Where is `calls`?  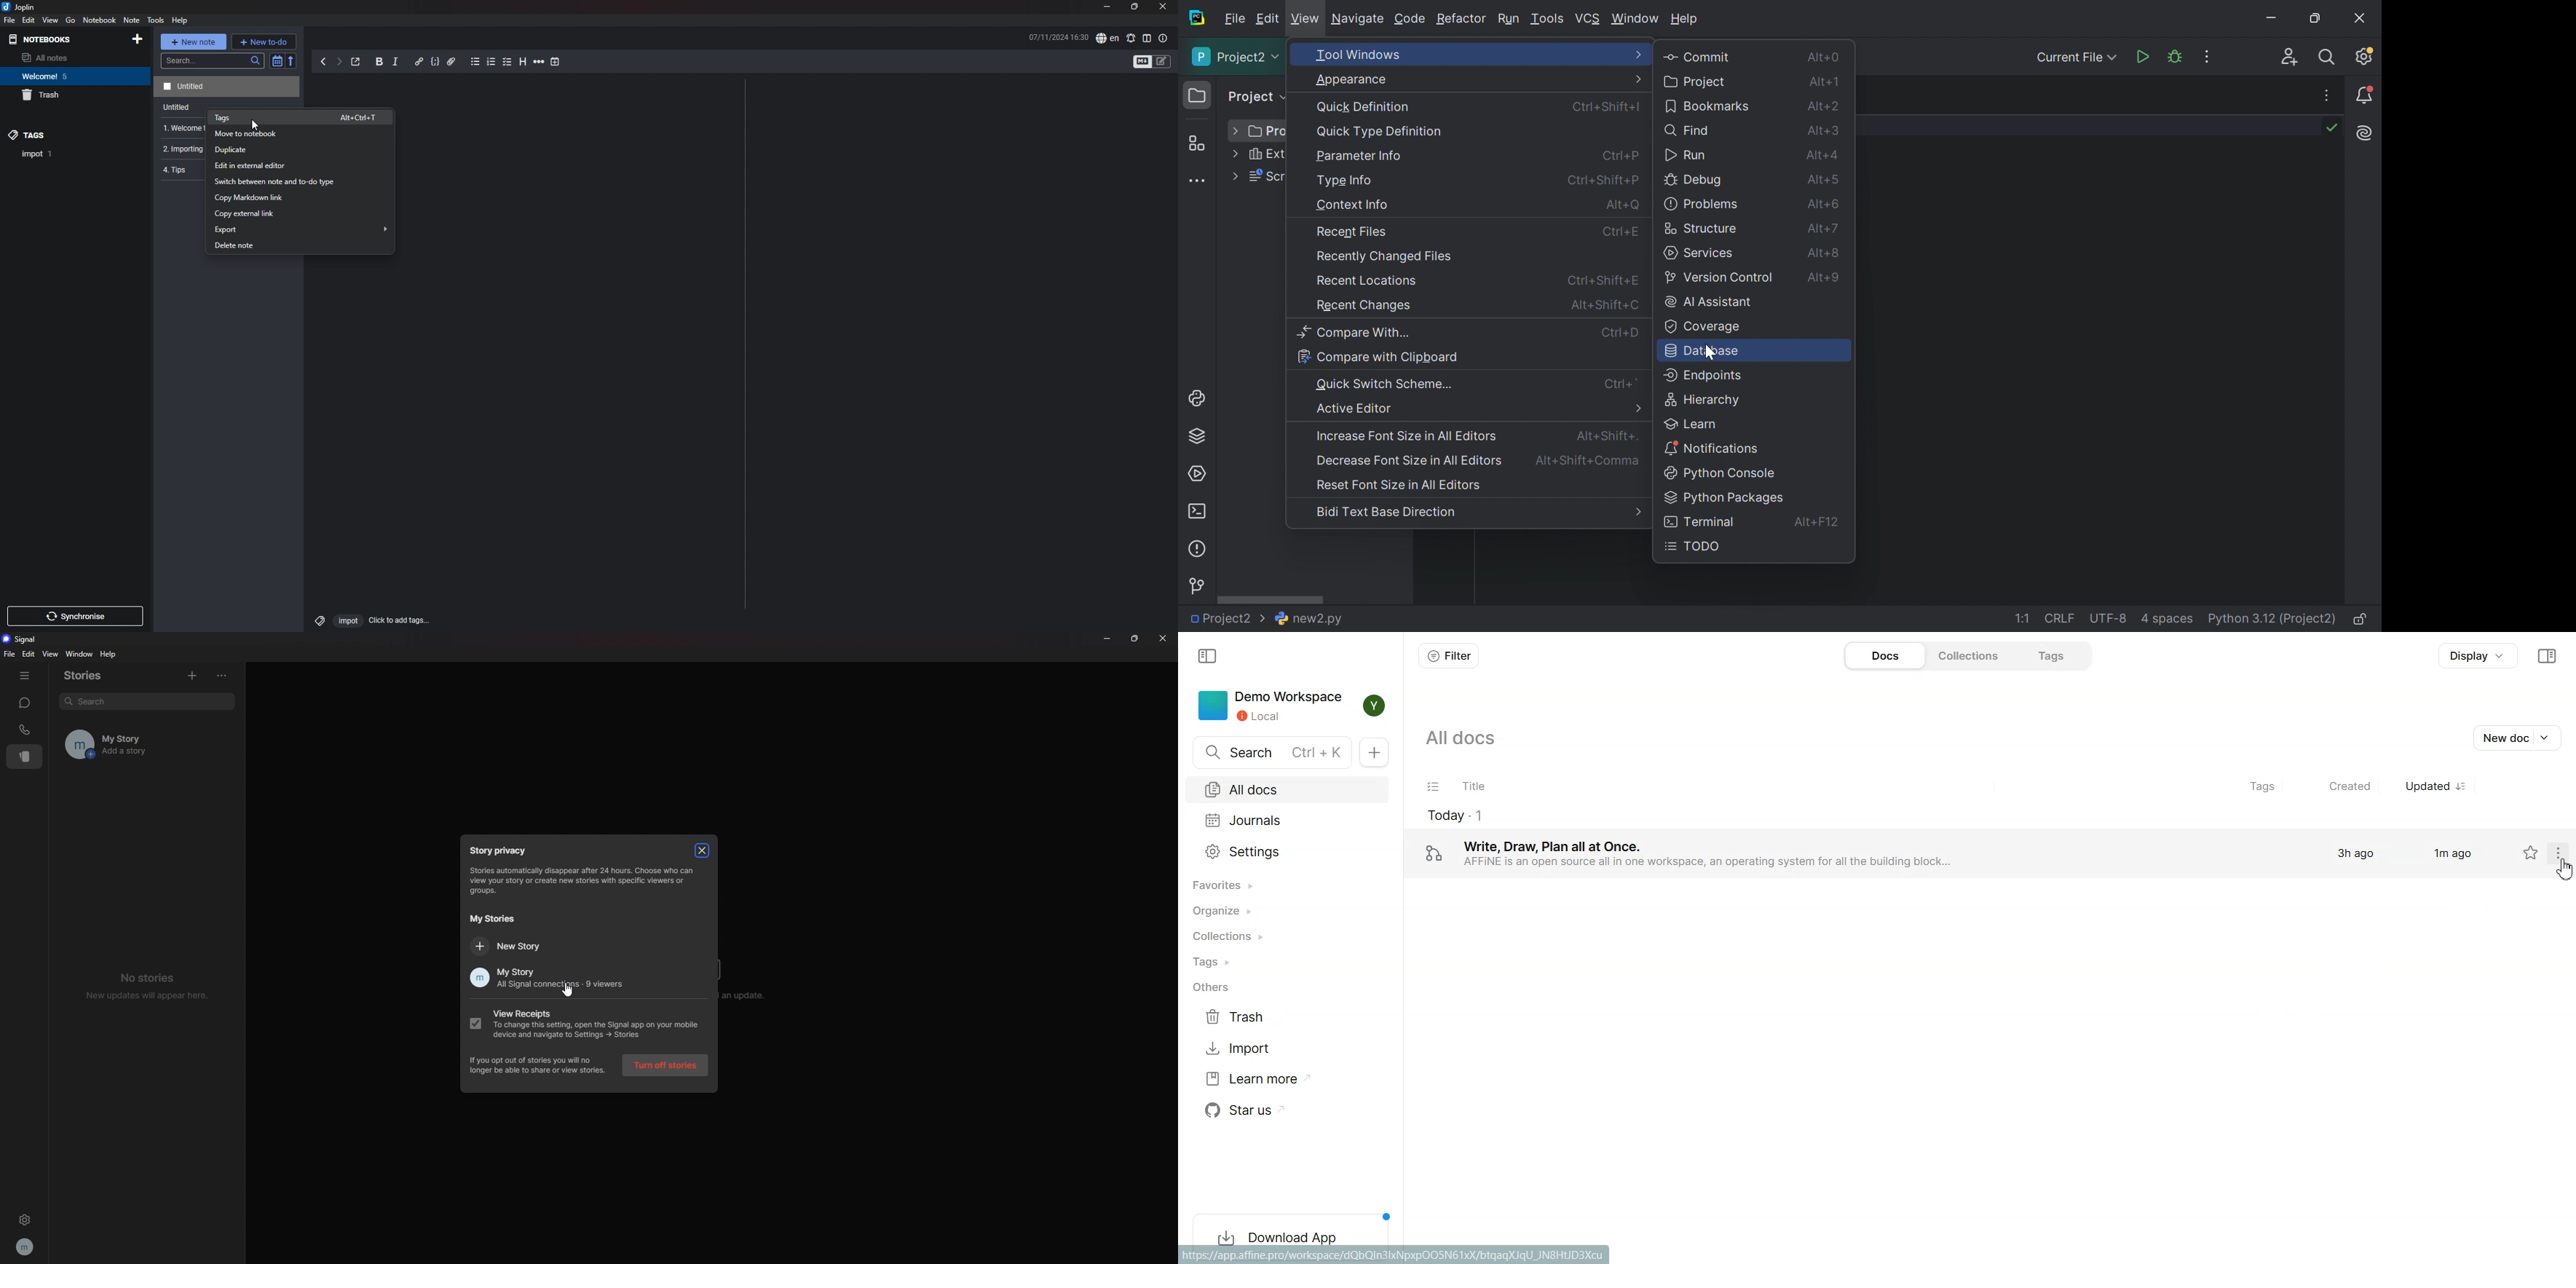 calls is located at coordinates (25, 730).